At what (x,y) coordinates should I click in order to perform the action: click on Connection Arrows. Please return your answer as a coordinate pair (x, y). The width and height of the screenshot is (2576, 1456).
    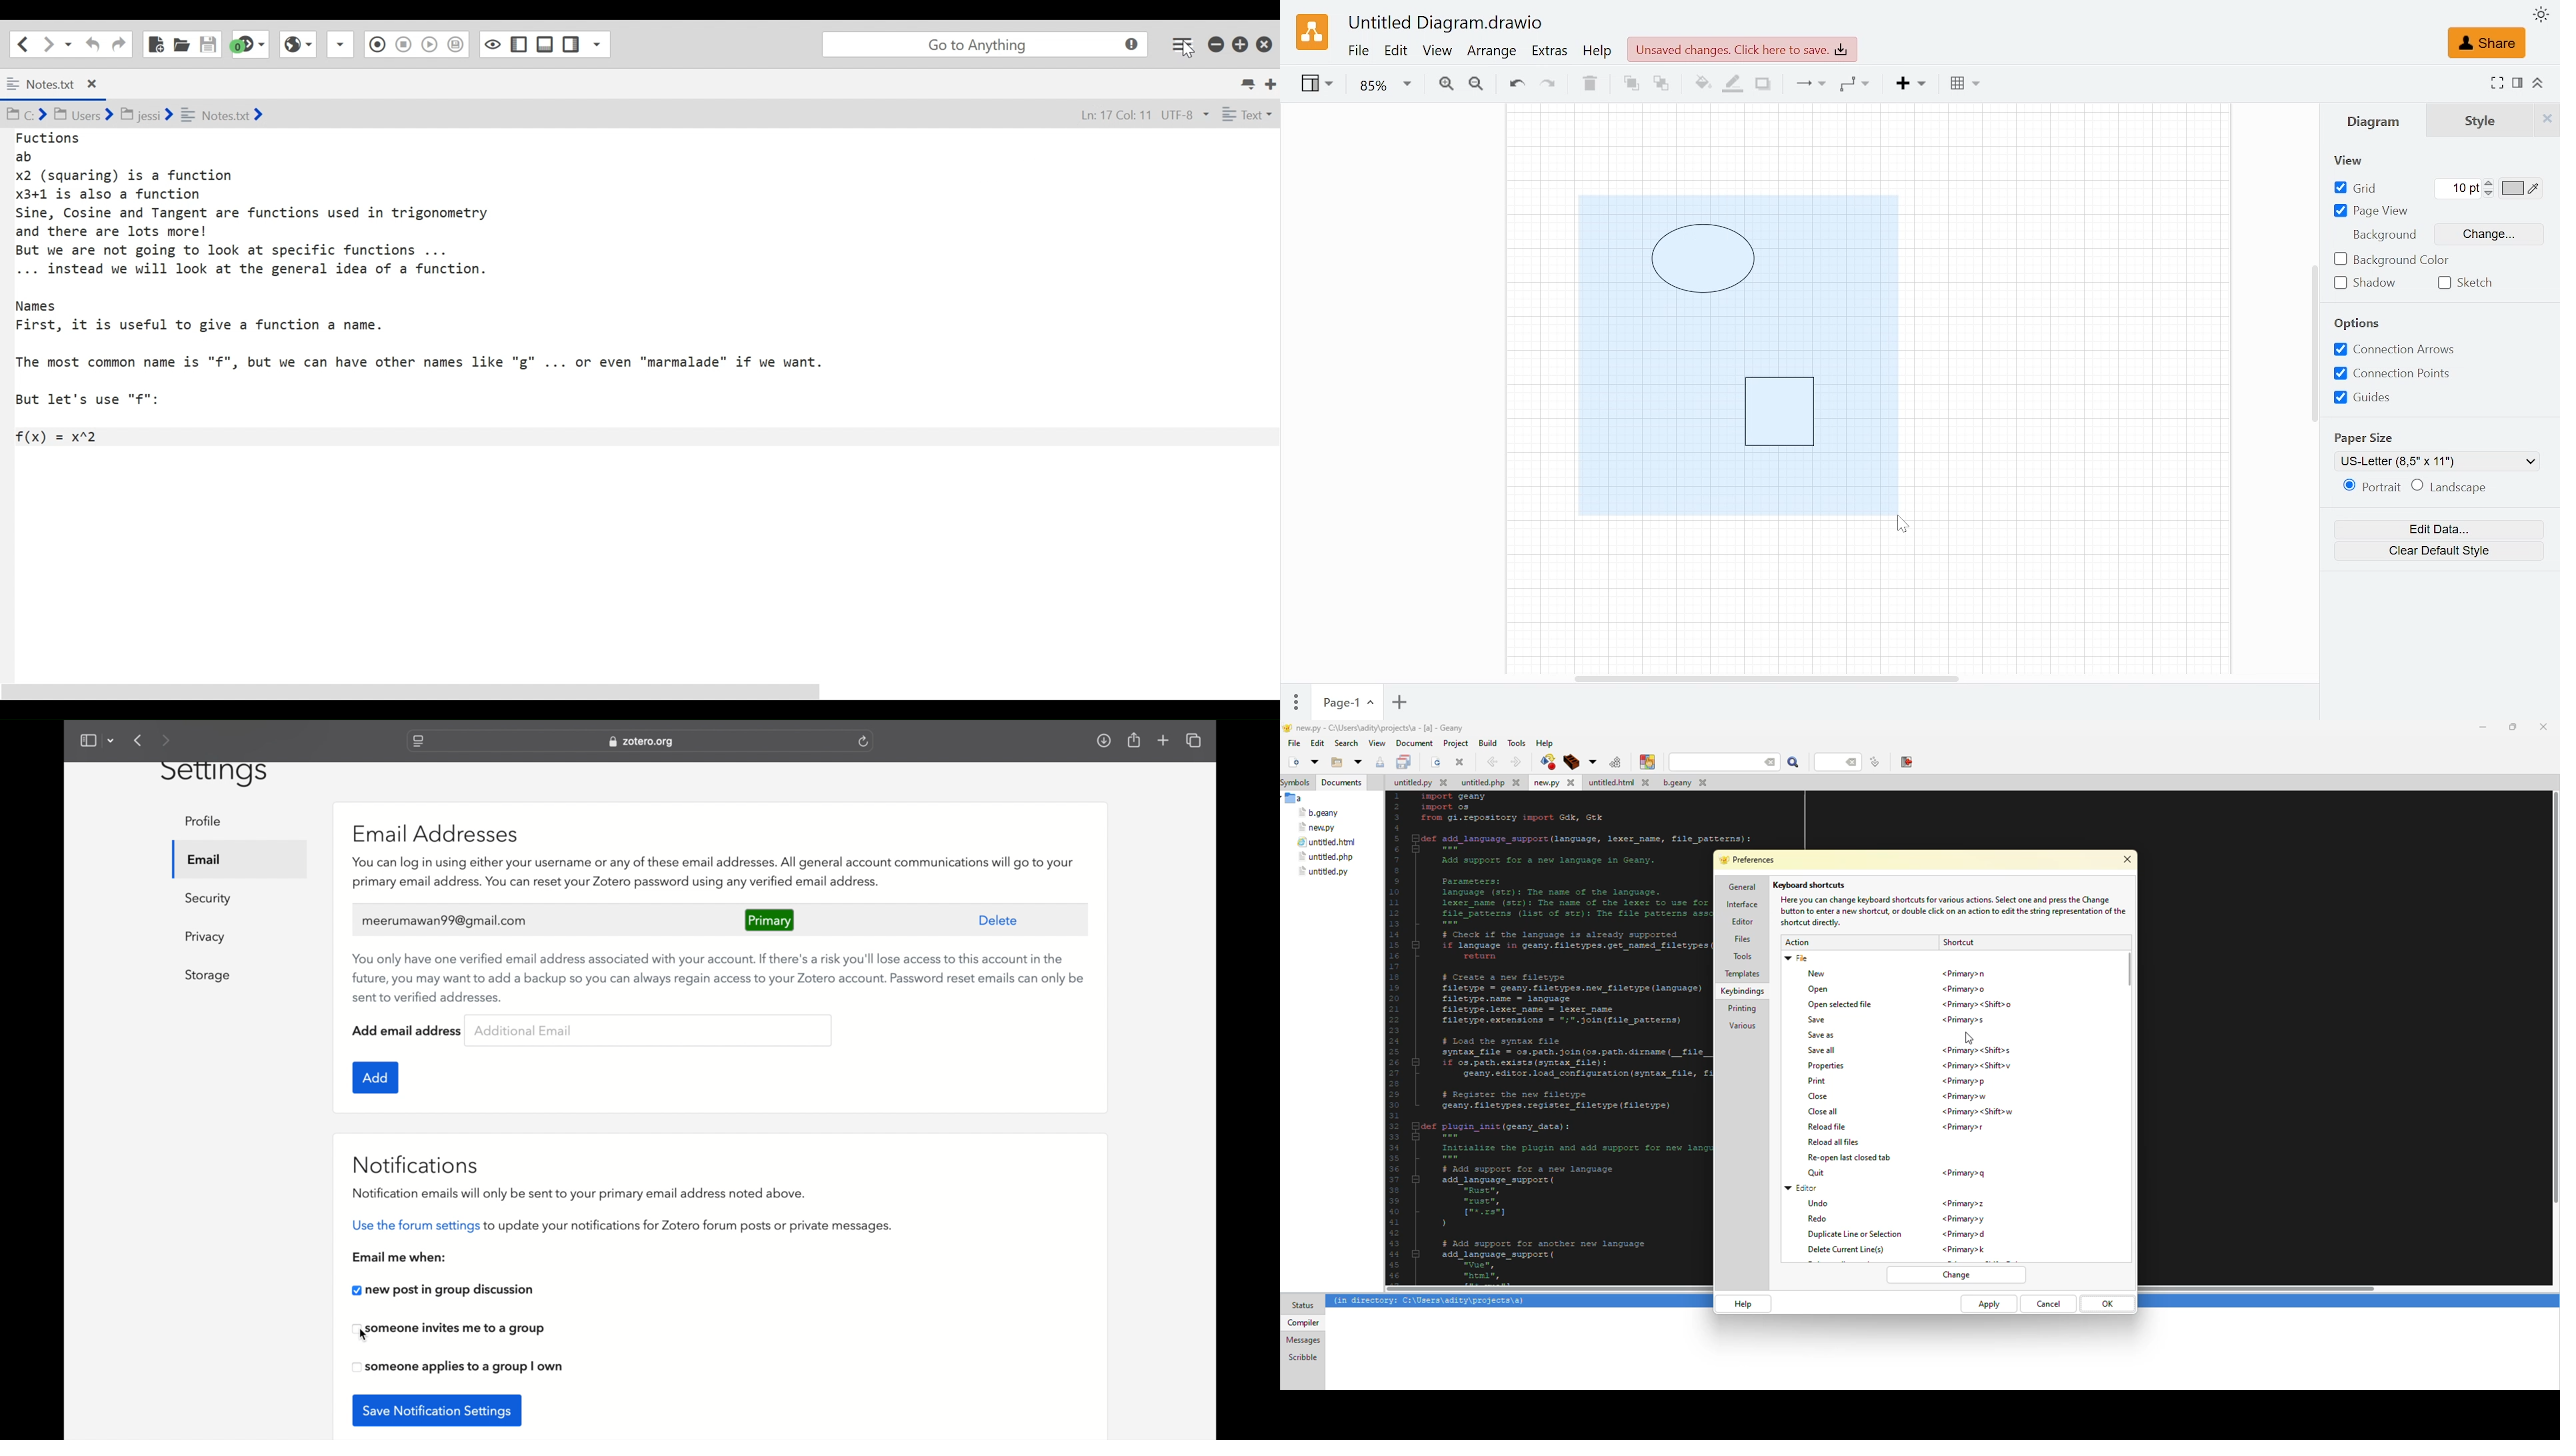
    Looking at the image, I should click on (2396, 349).